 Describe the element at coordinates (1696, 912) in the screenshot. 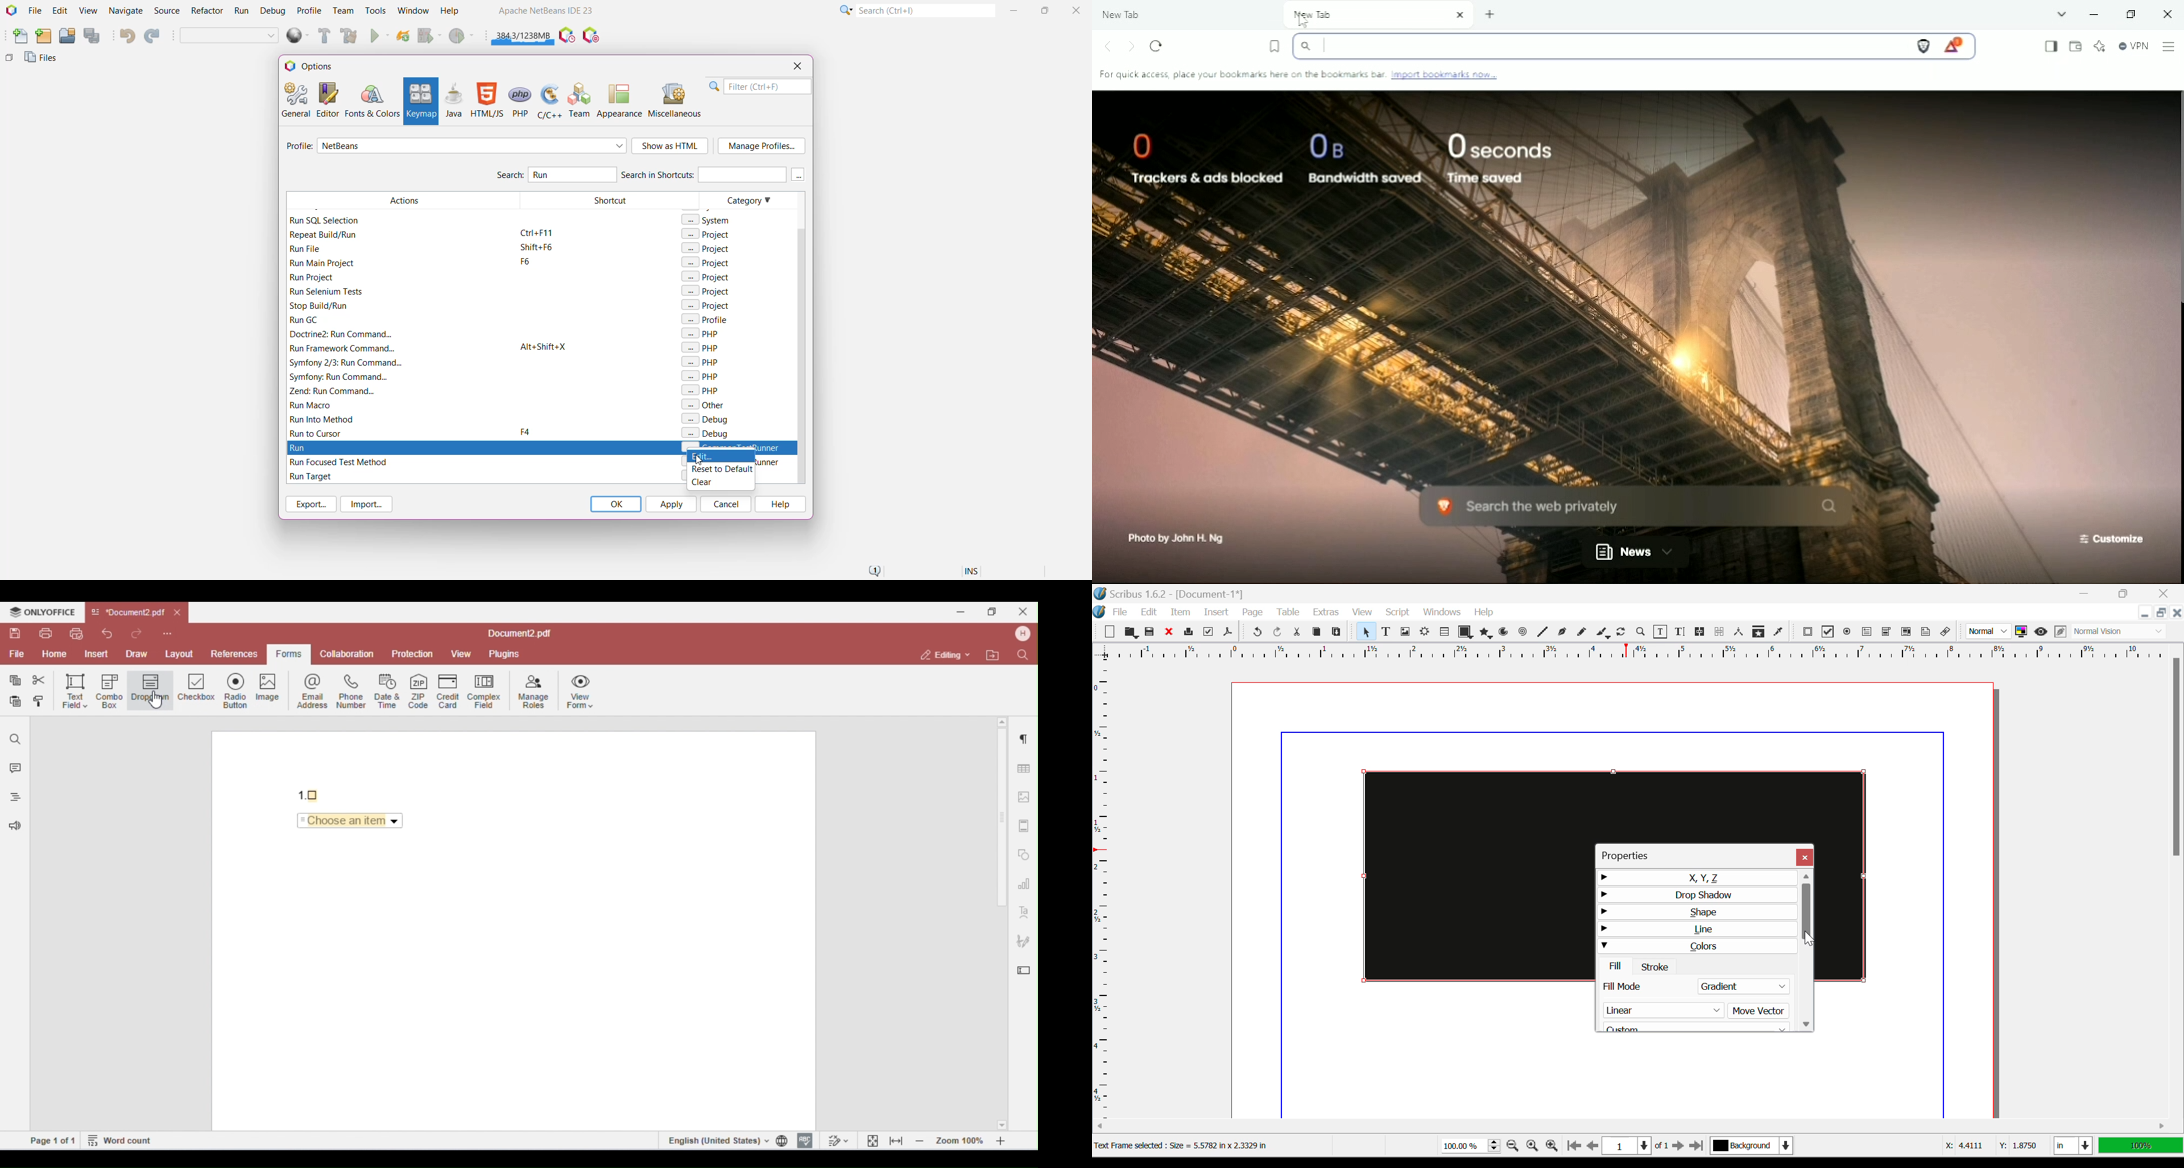

I see `Shape` at that location.